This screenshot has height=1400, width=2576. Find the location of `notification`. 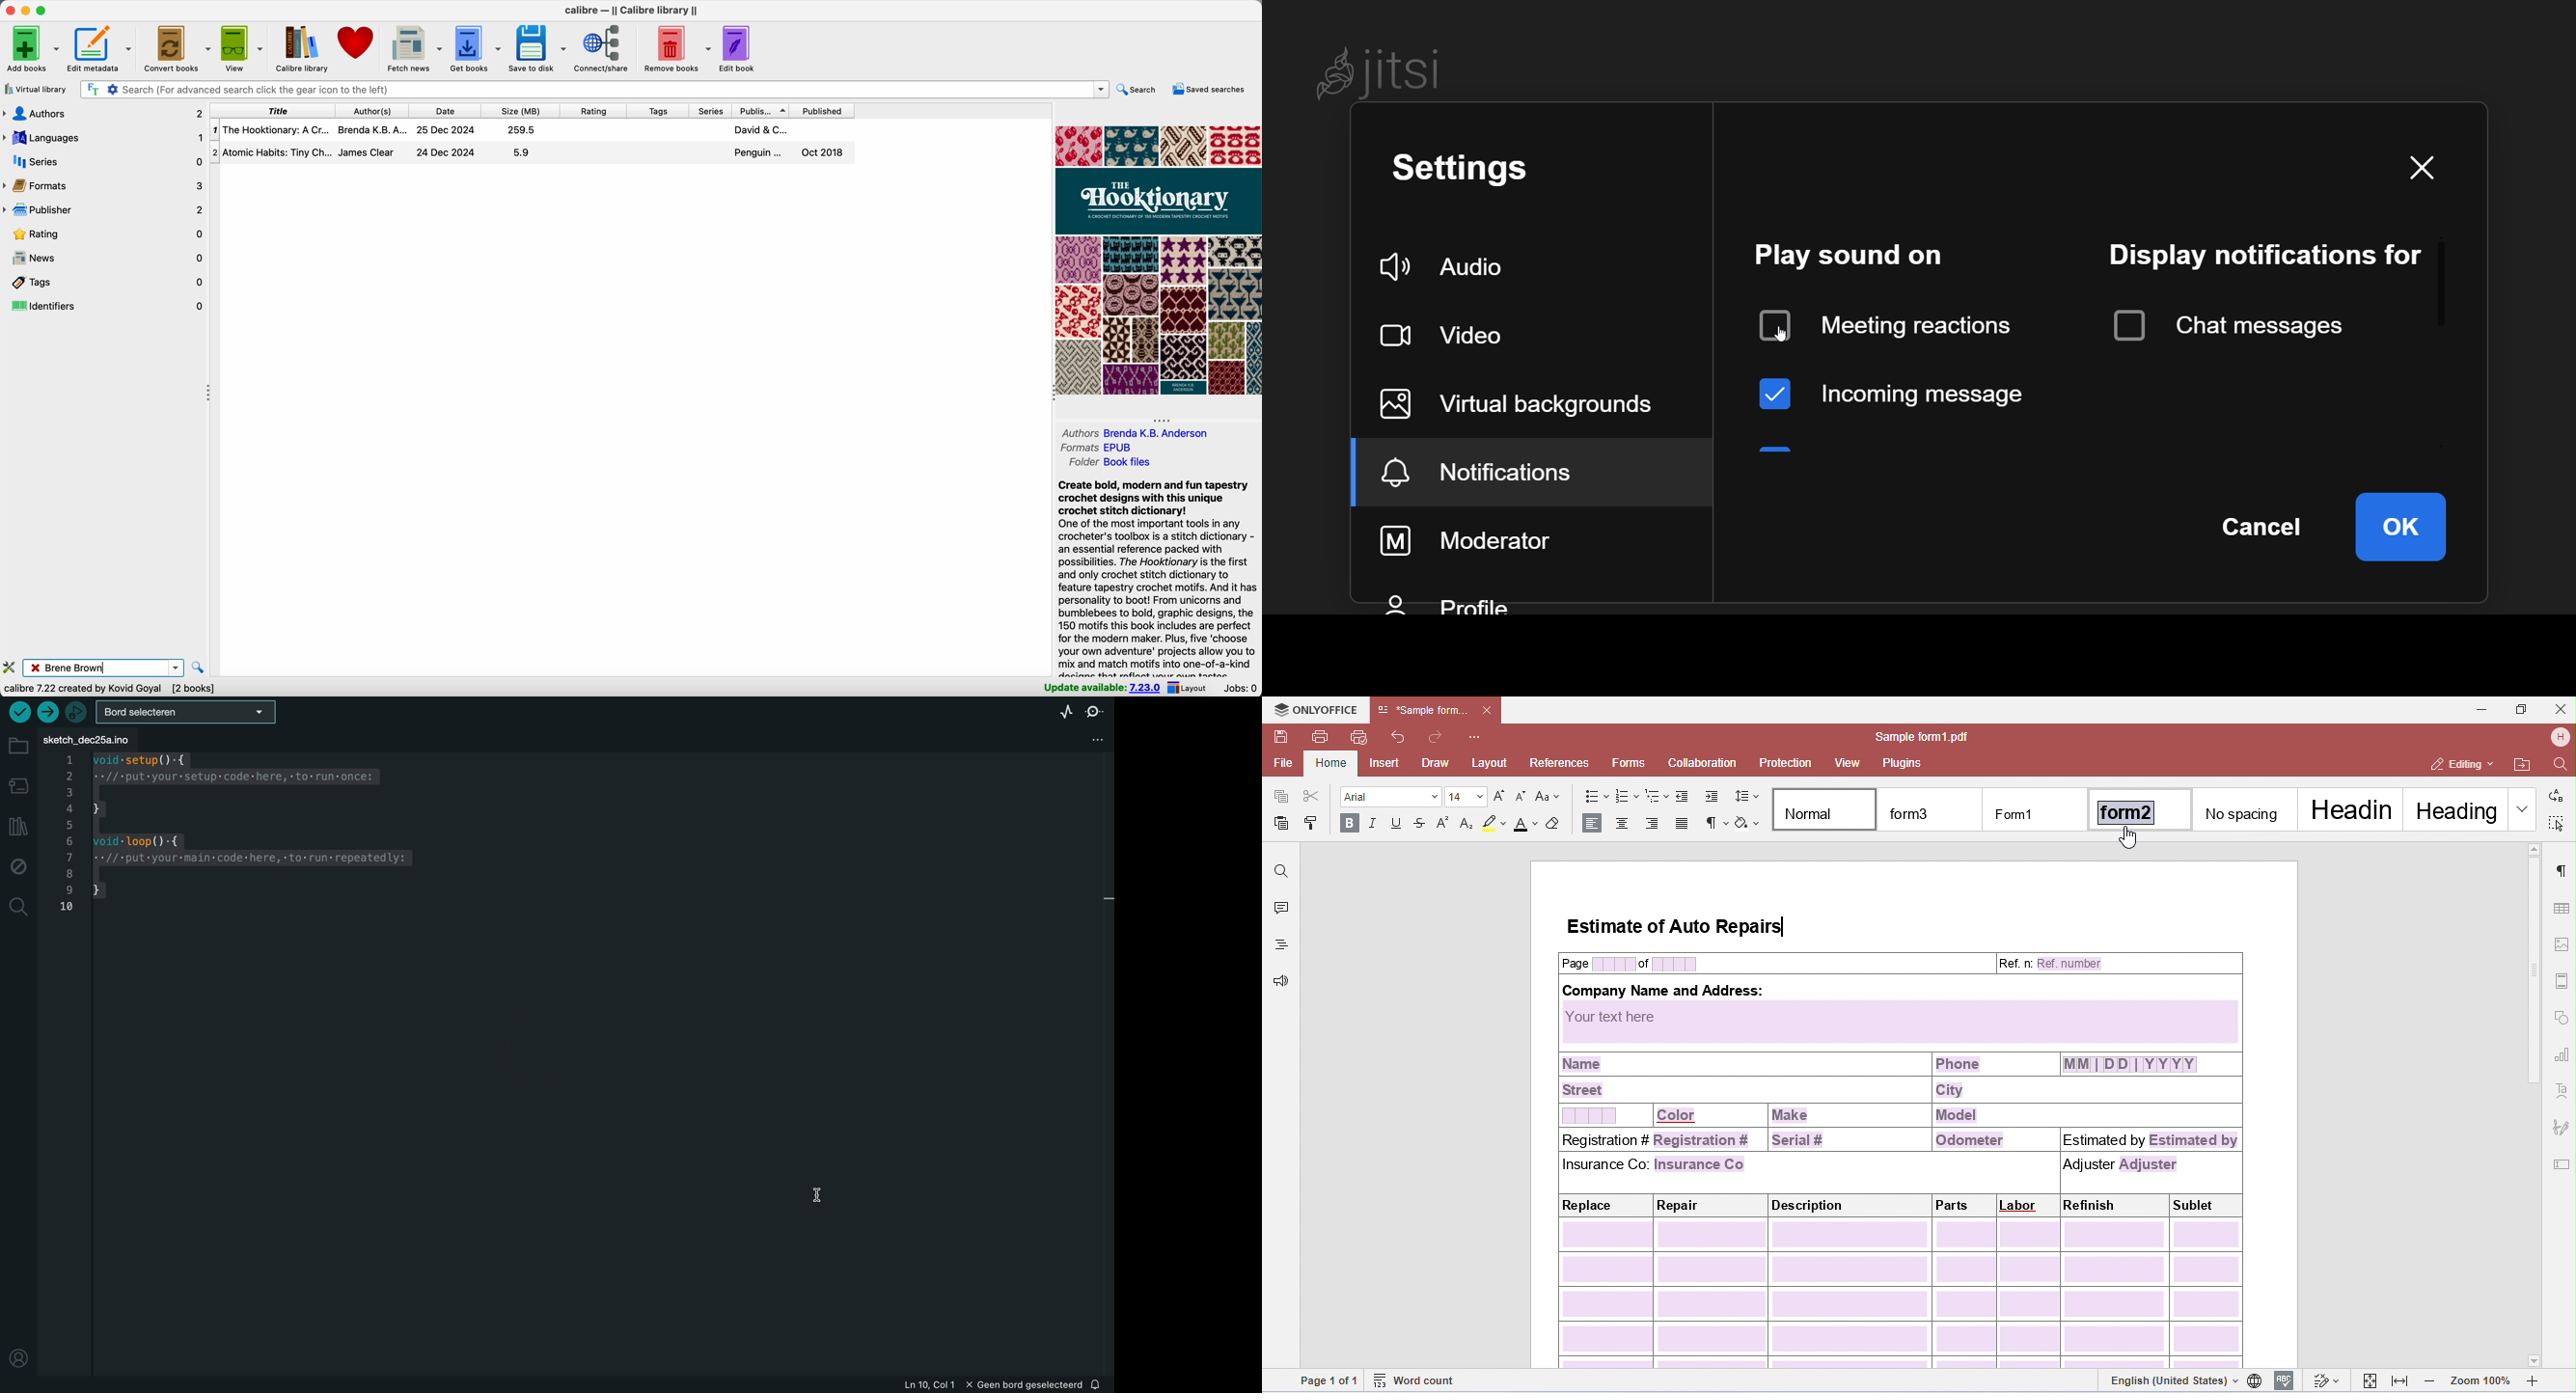

notification is located at coordinates (1501, 471).